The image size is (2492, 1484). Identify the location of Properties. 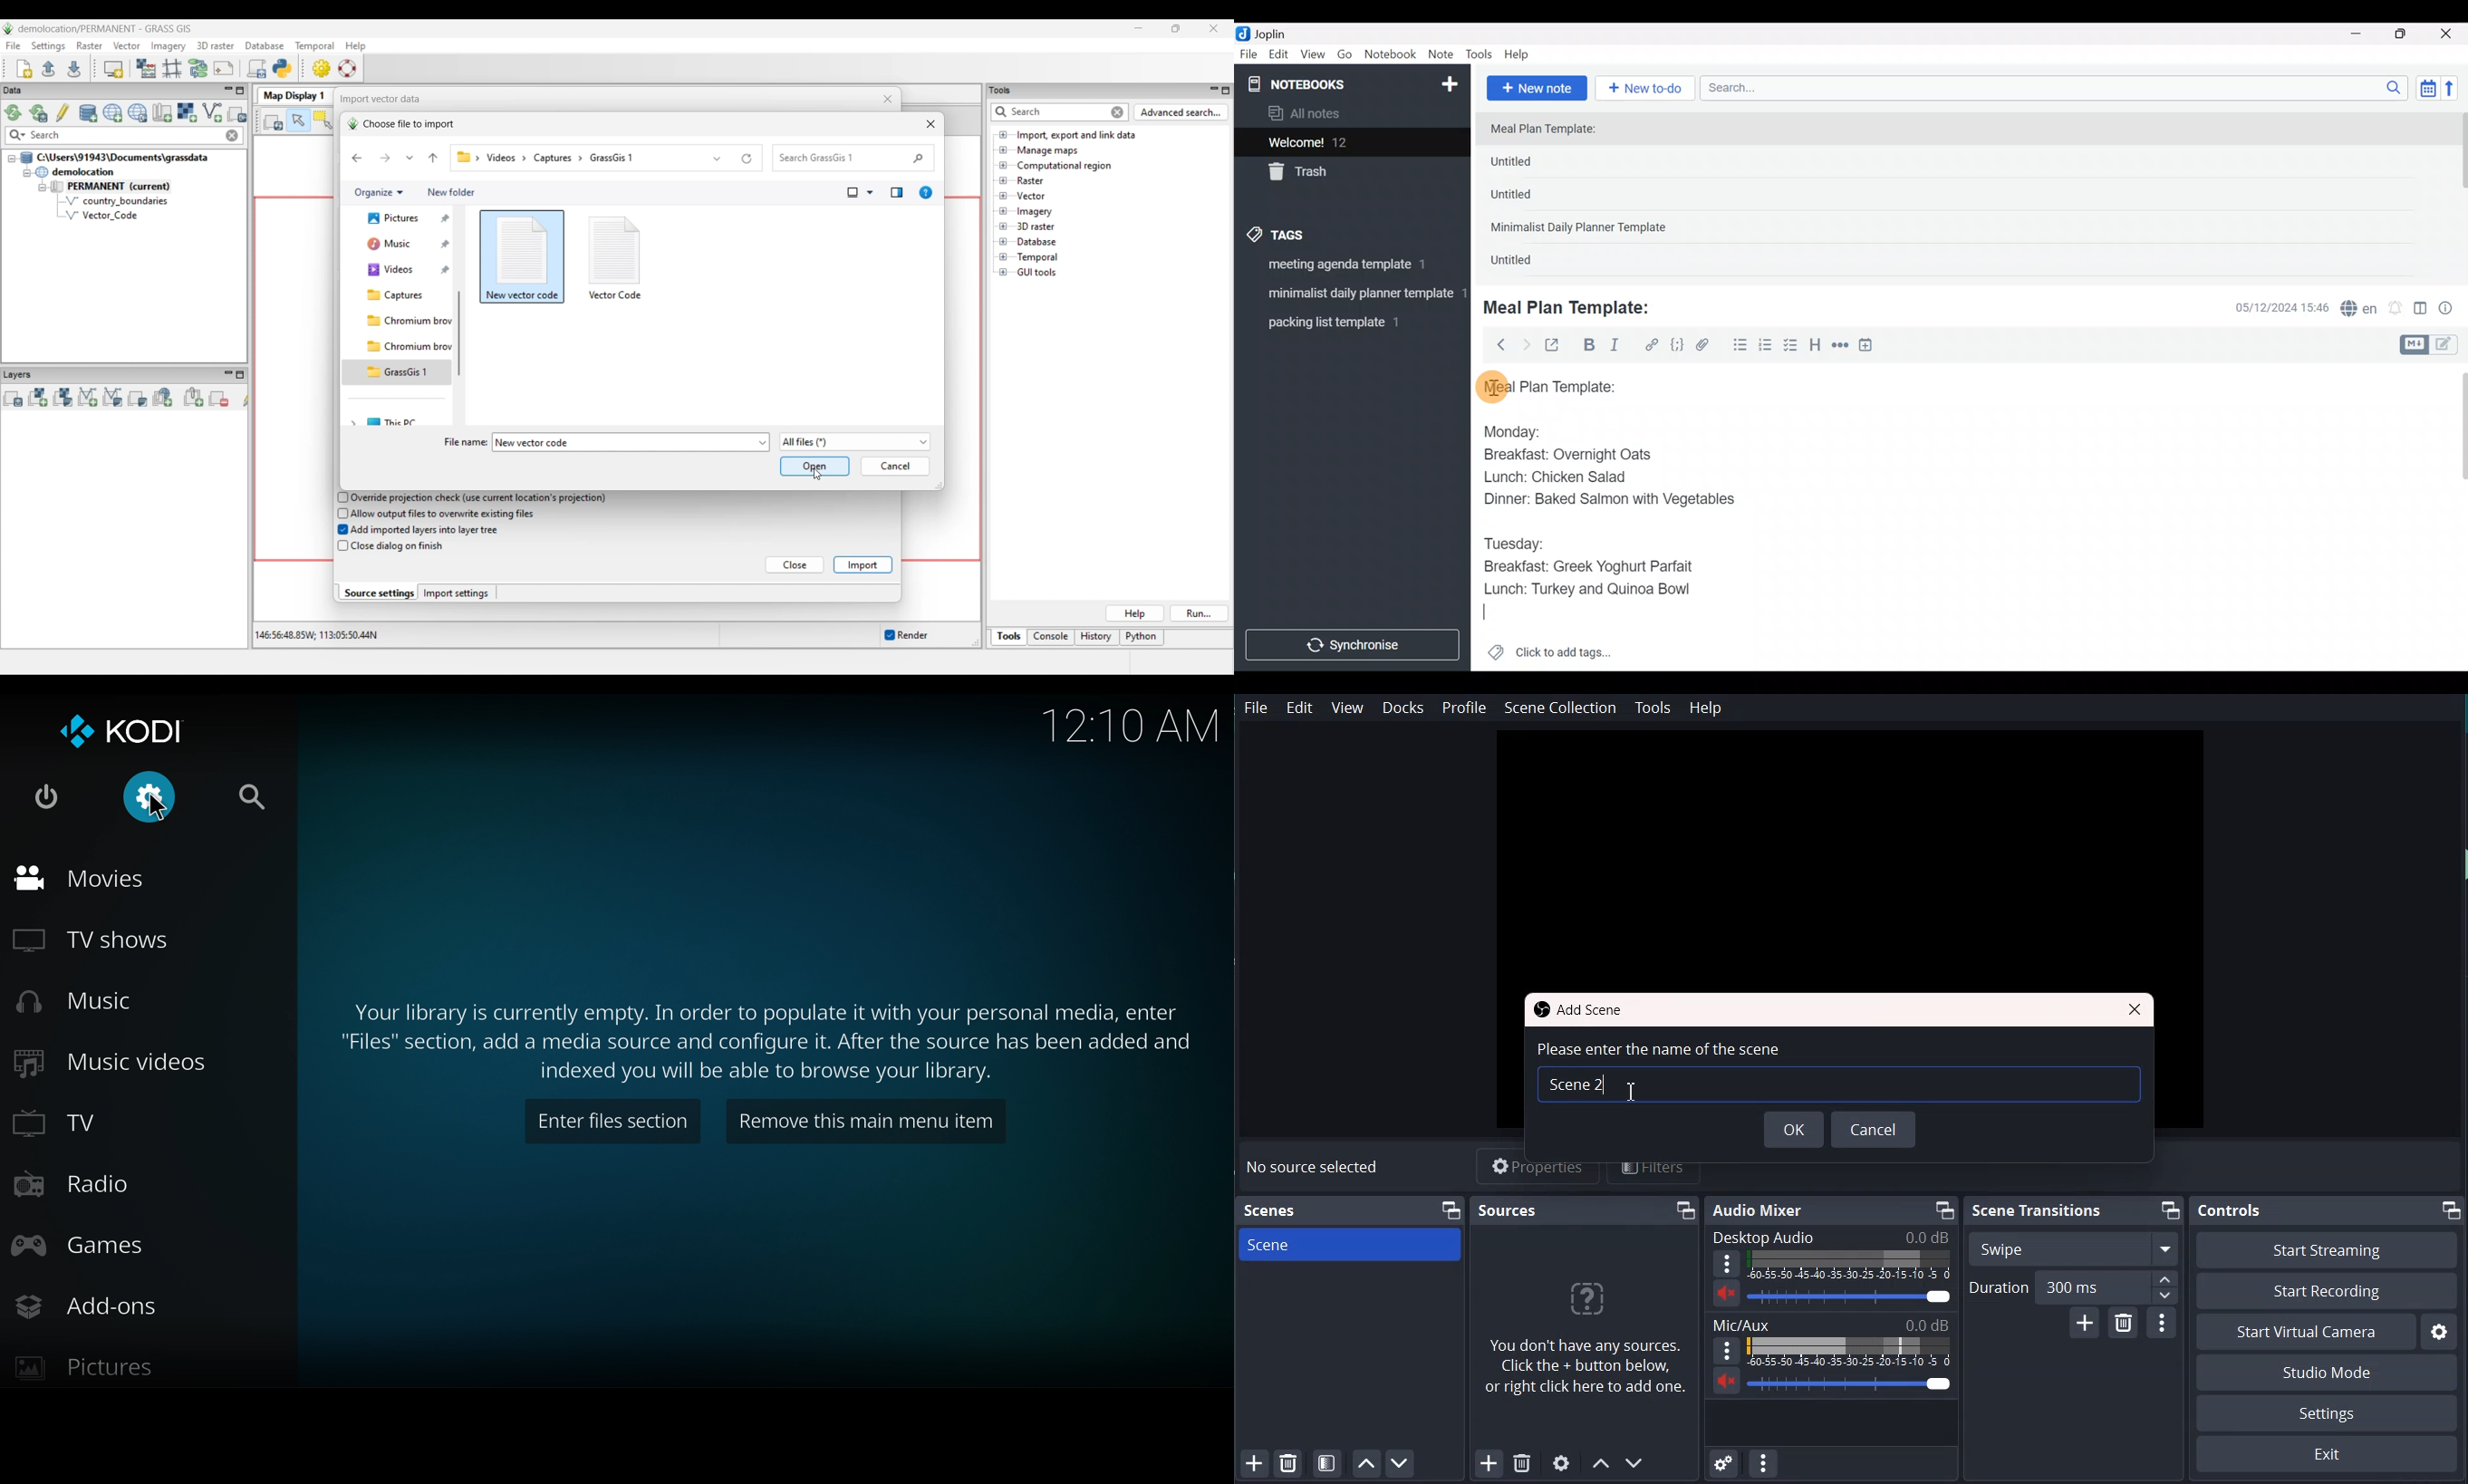
(1539, 1166).